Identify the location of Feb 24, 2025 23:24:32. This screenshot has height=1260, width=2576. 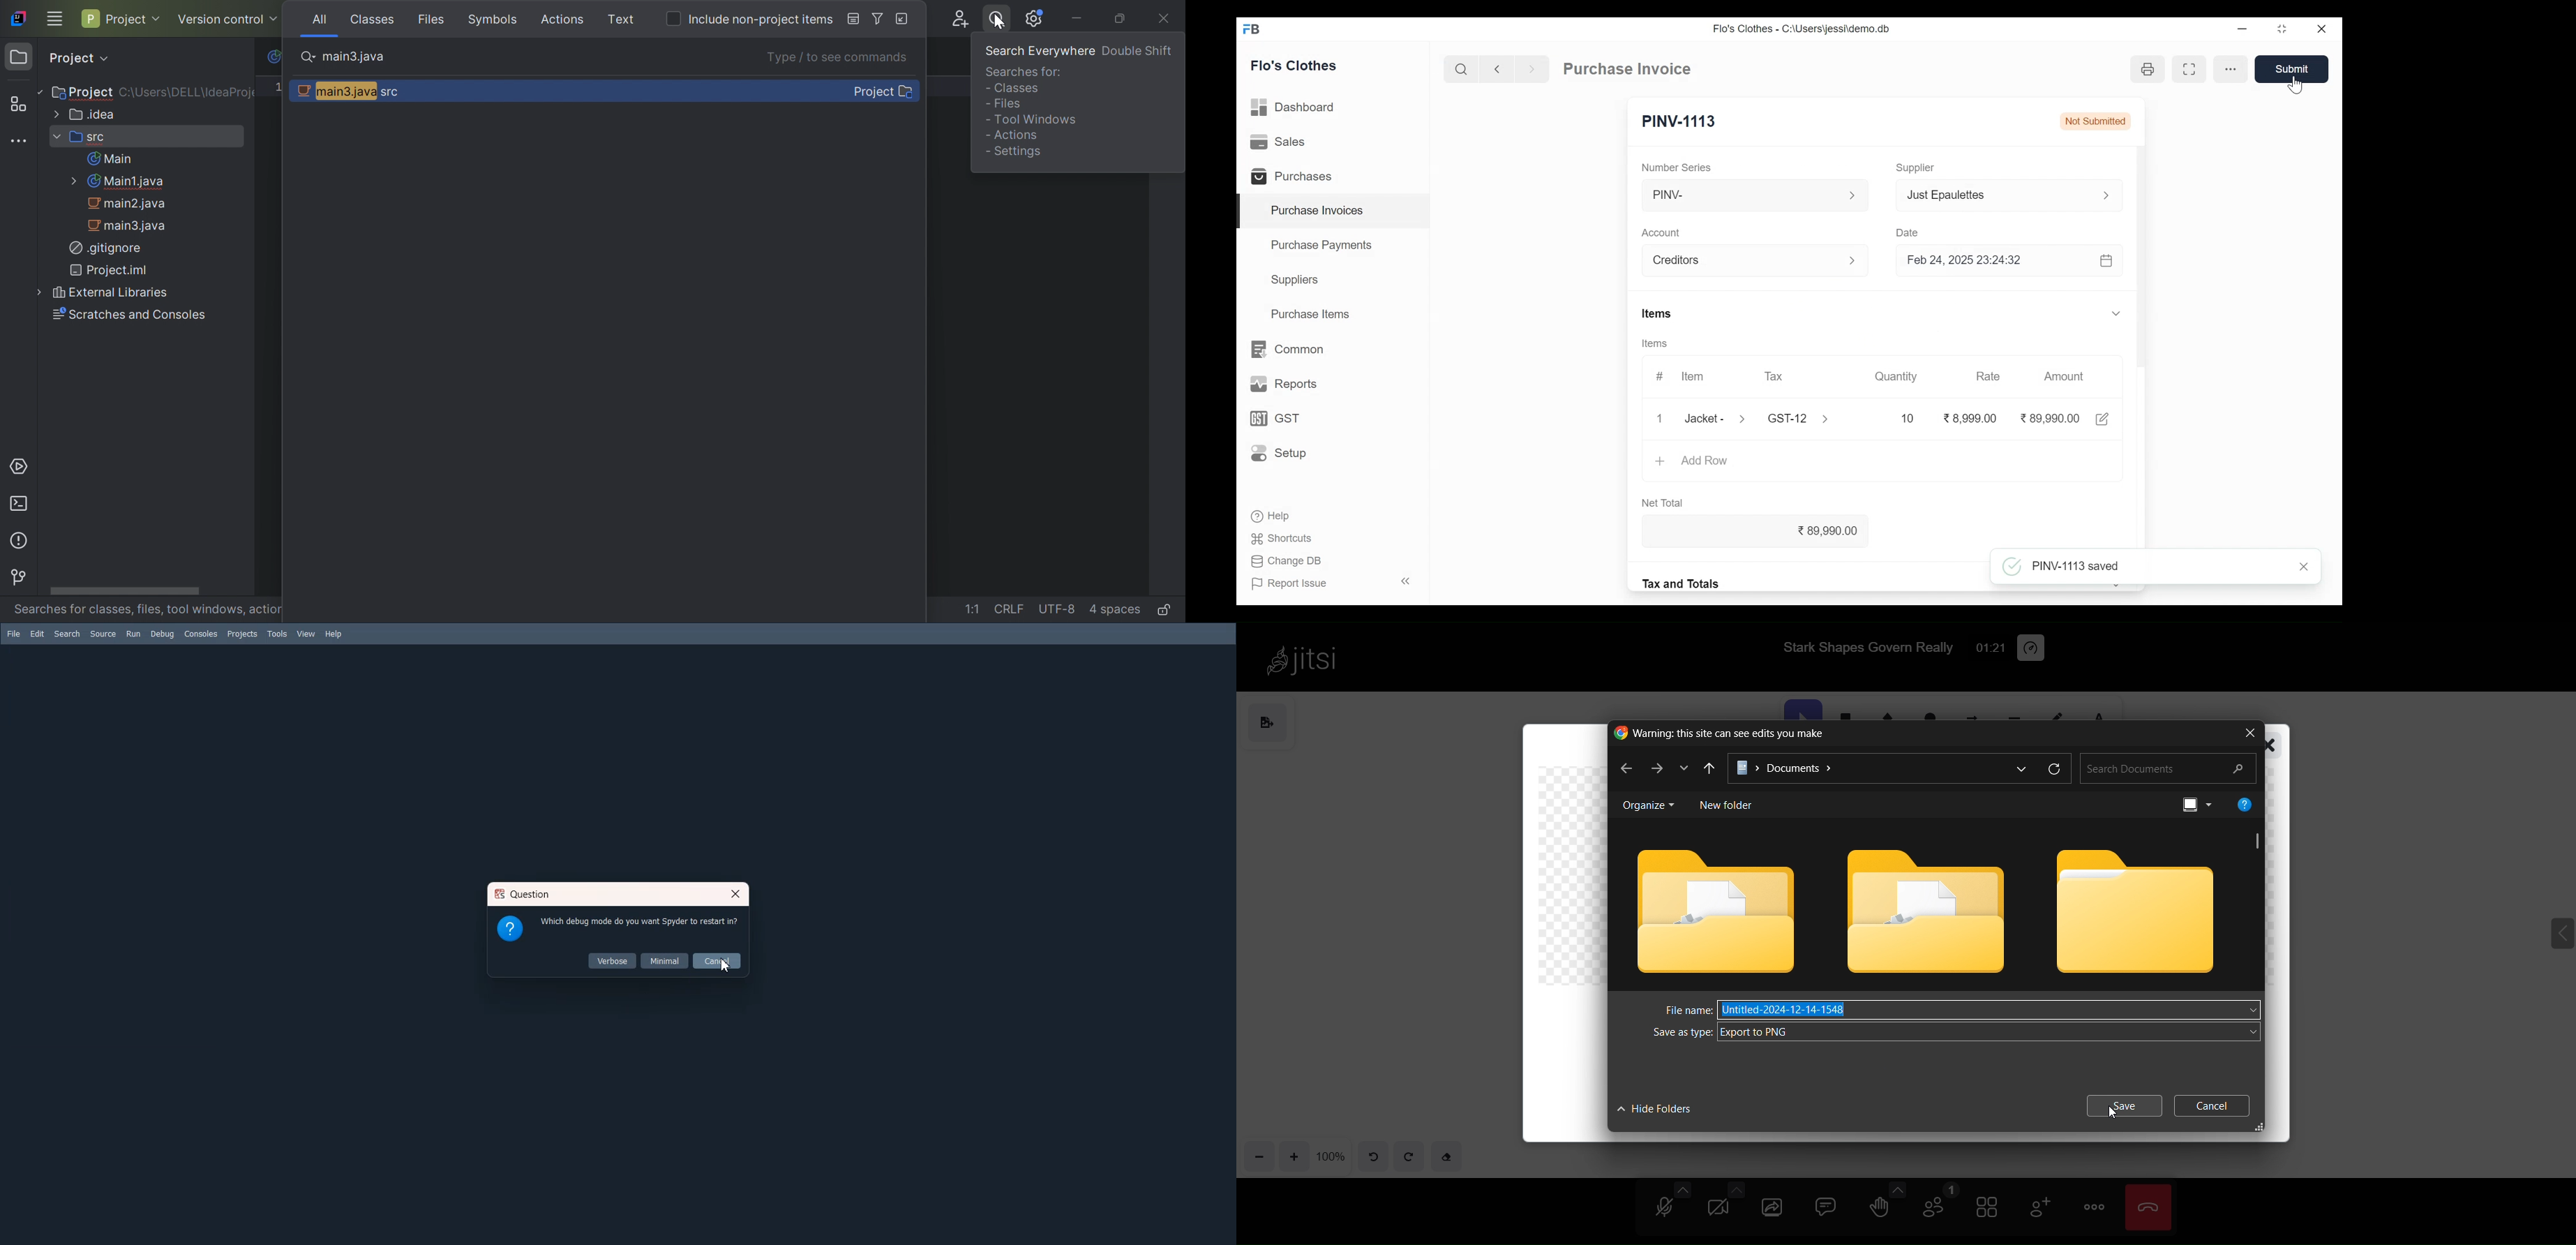
(2011, 262).